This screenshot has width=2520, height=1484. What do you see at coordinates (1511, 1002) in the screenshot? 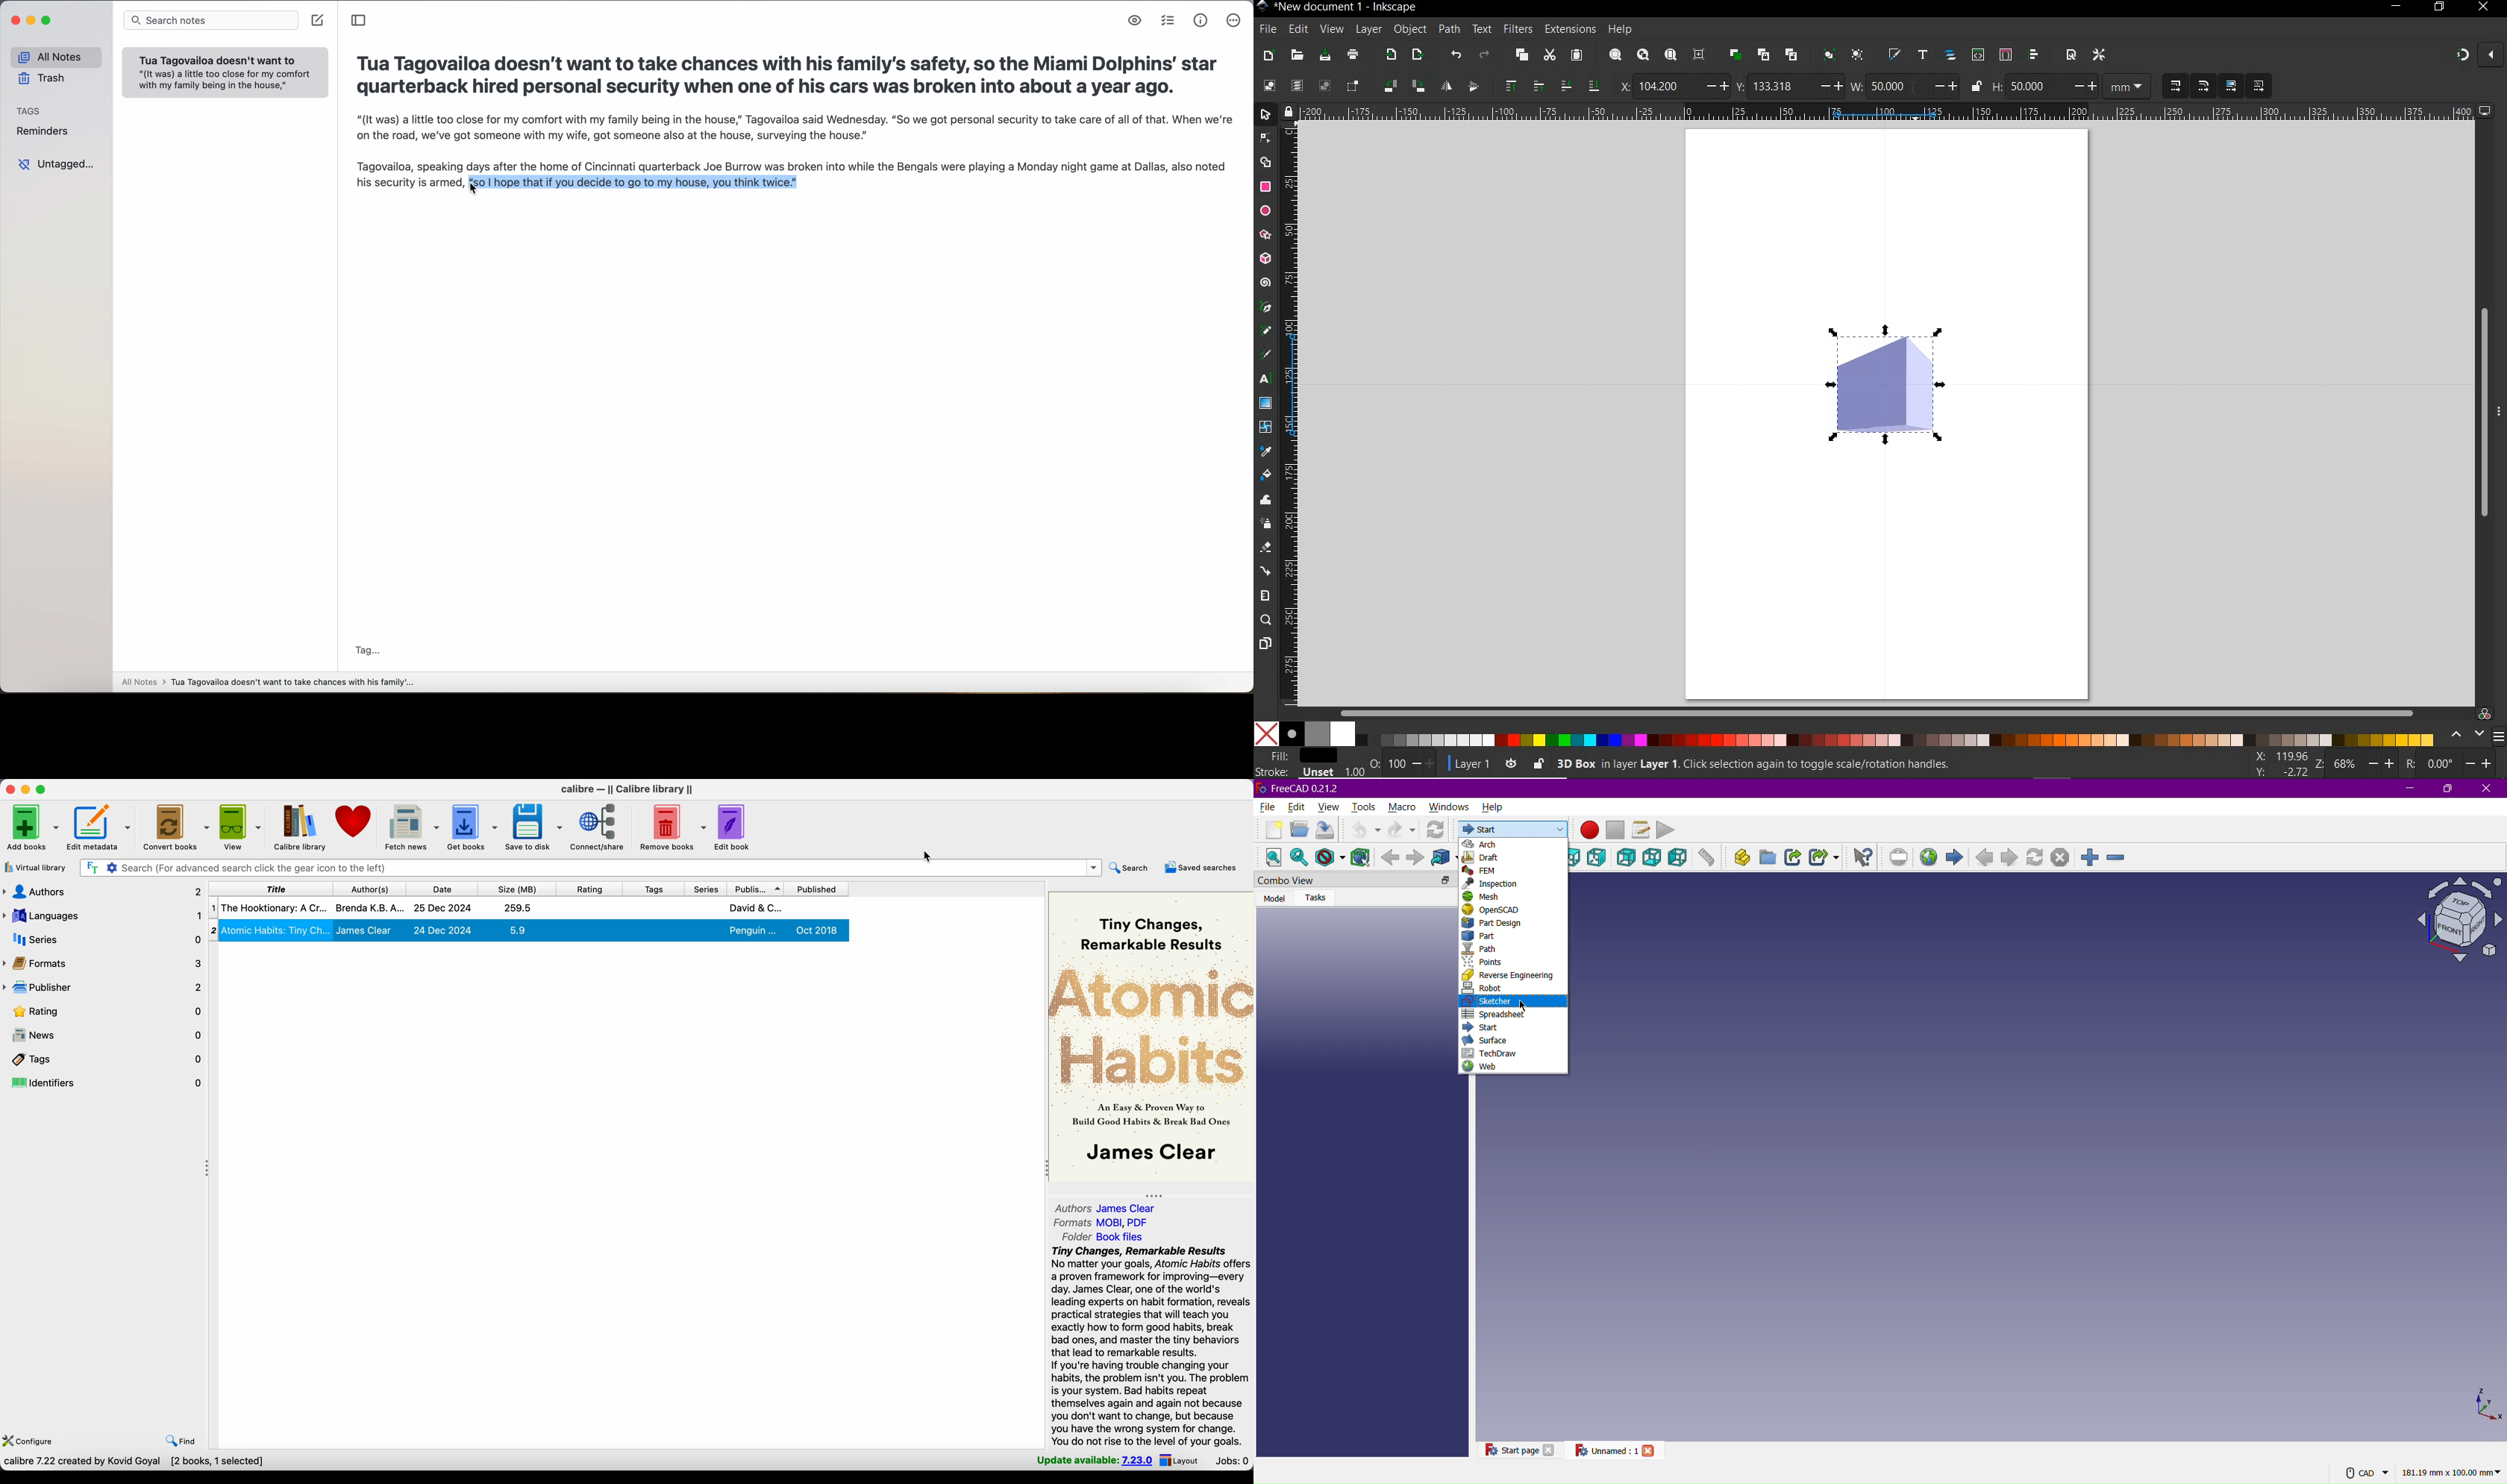
I see `Sketcher` at bounding box center [1511, 1002].